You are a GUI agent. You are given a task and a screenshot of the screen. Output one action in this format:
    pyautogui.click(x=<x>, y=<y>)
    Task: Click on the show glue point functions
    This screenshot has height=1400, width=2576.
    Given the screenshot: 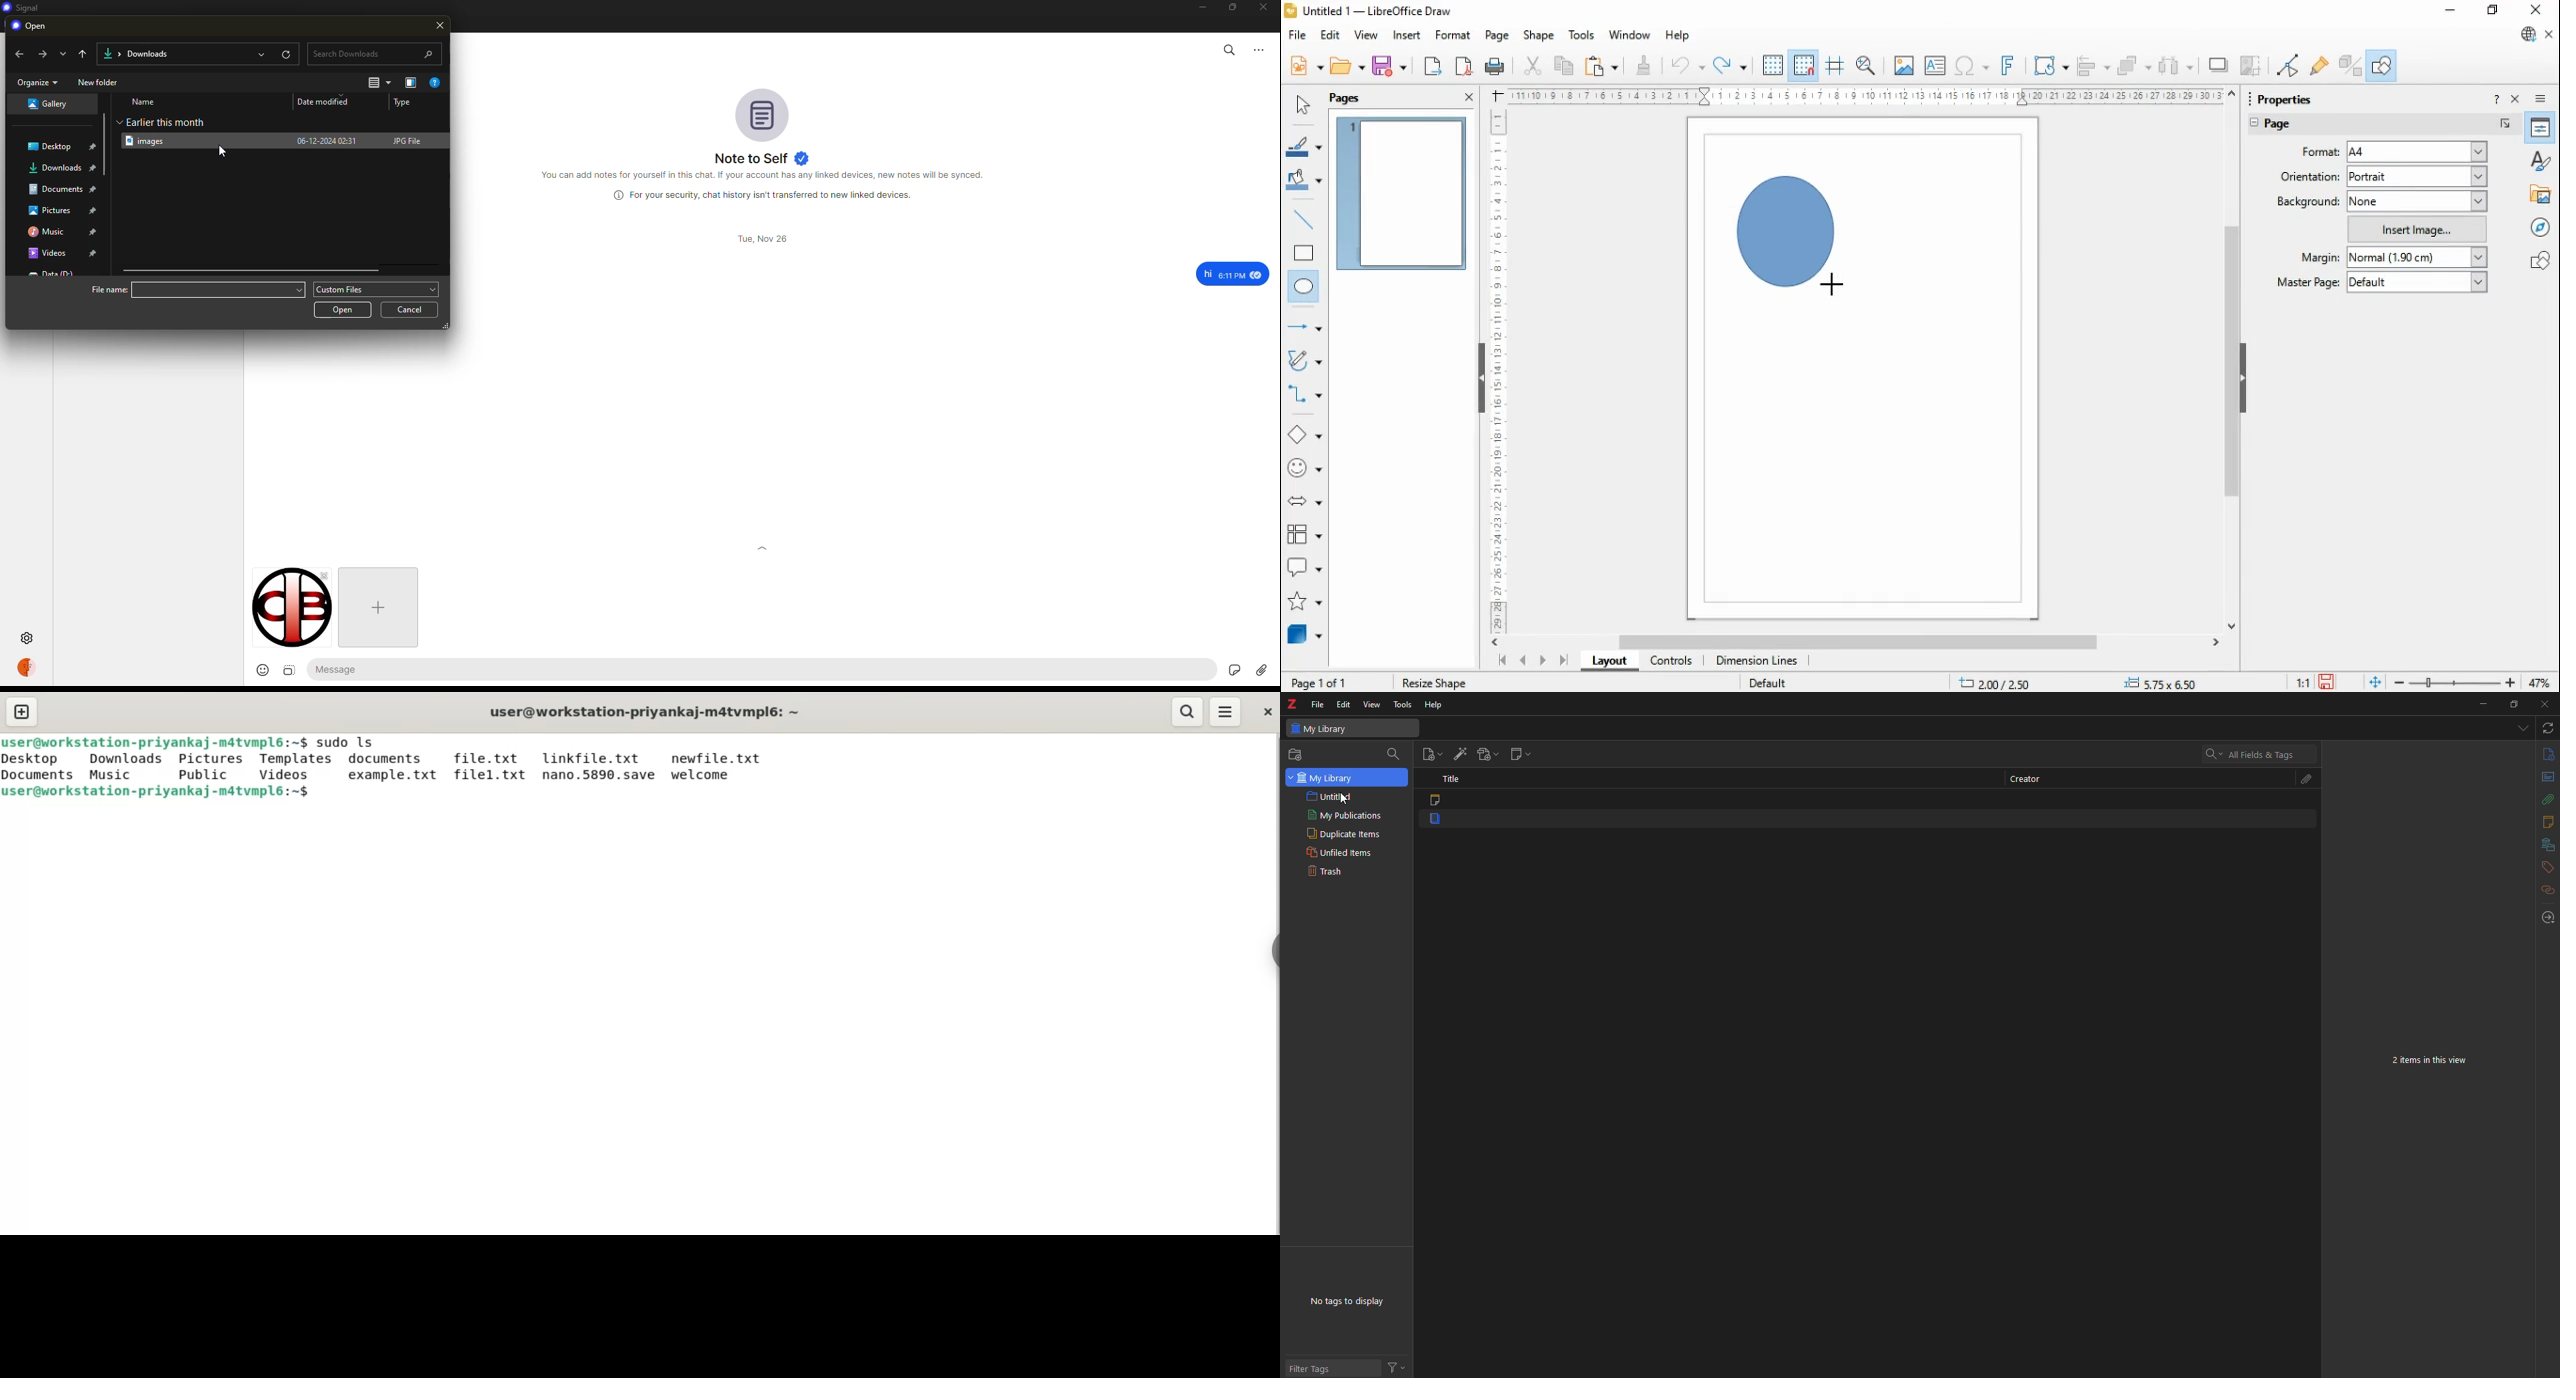 What is the action you would take?
    pyautogui.click(x=2321, y=65)
    